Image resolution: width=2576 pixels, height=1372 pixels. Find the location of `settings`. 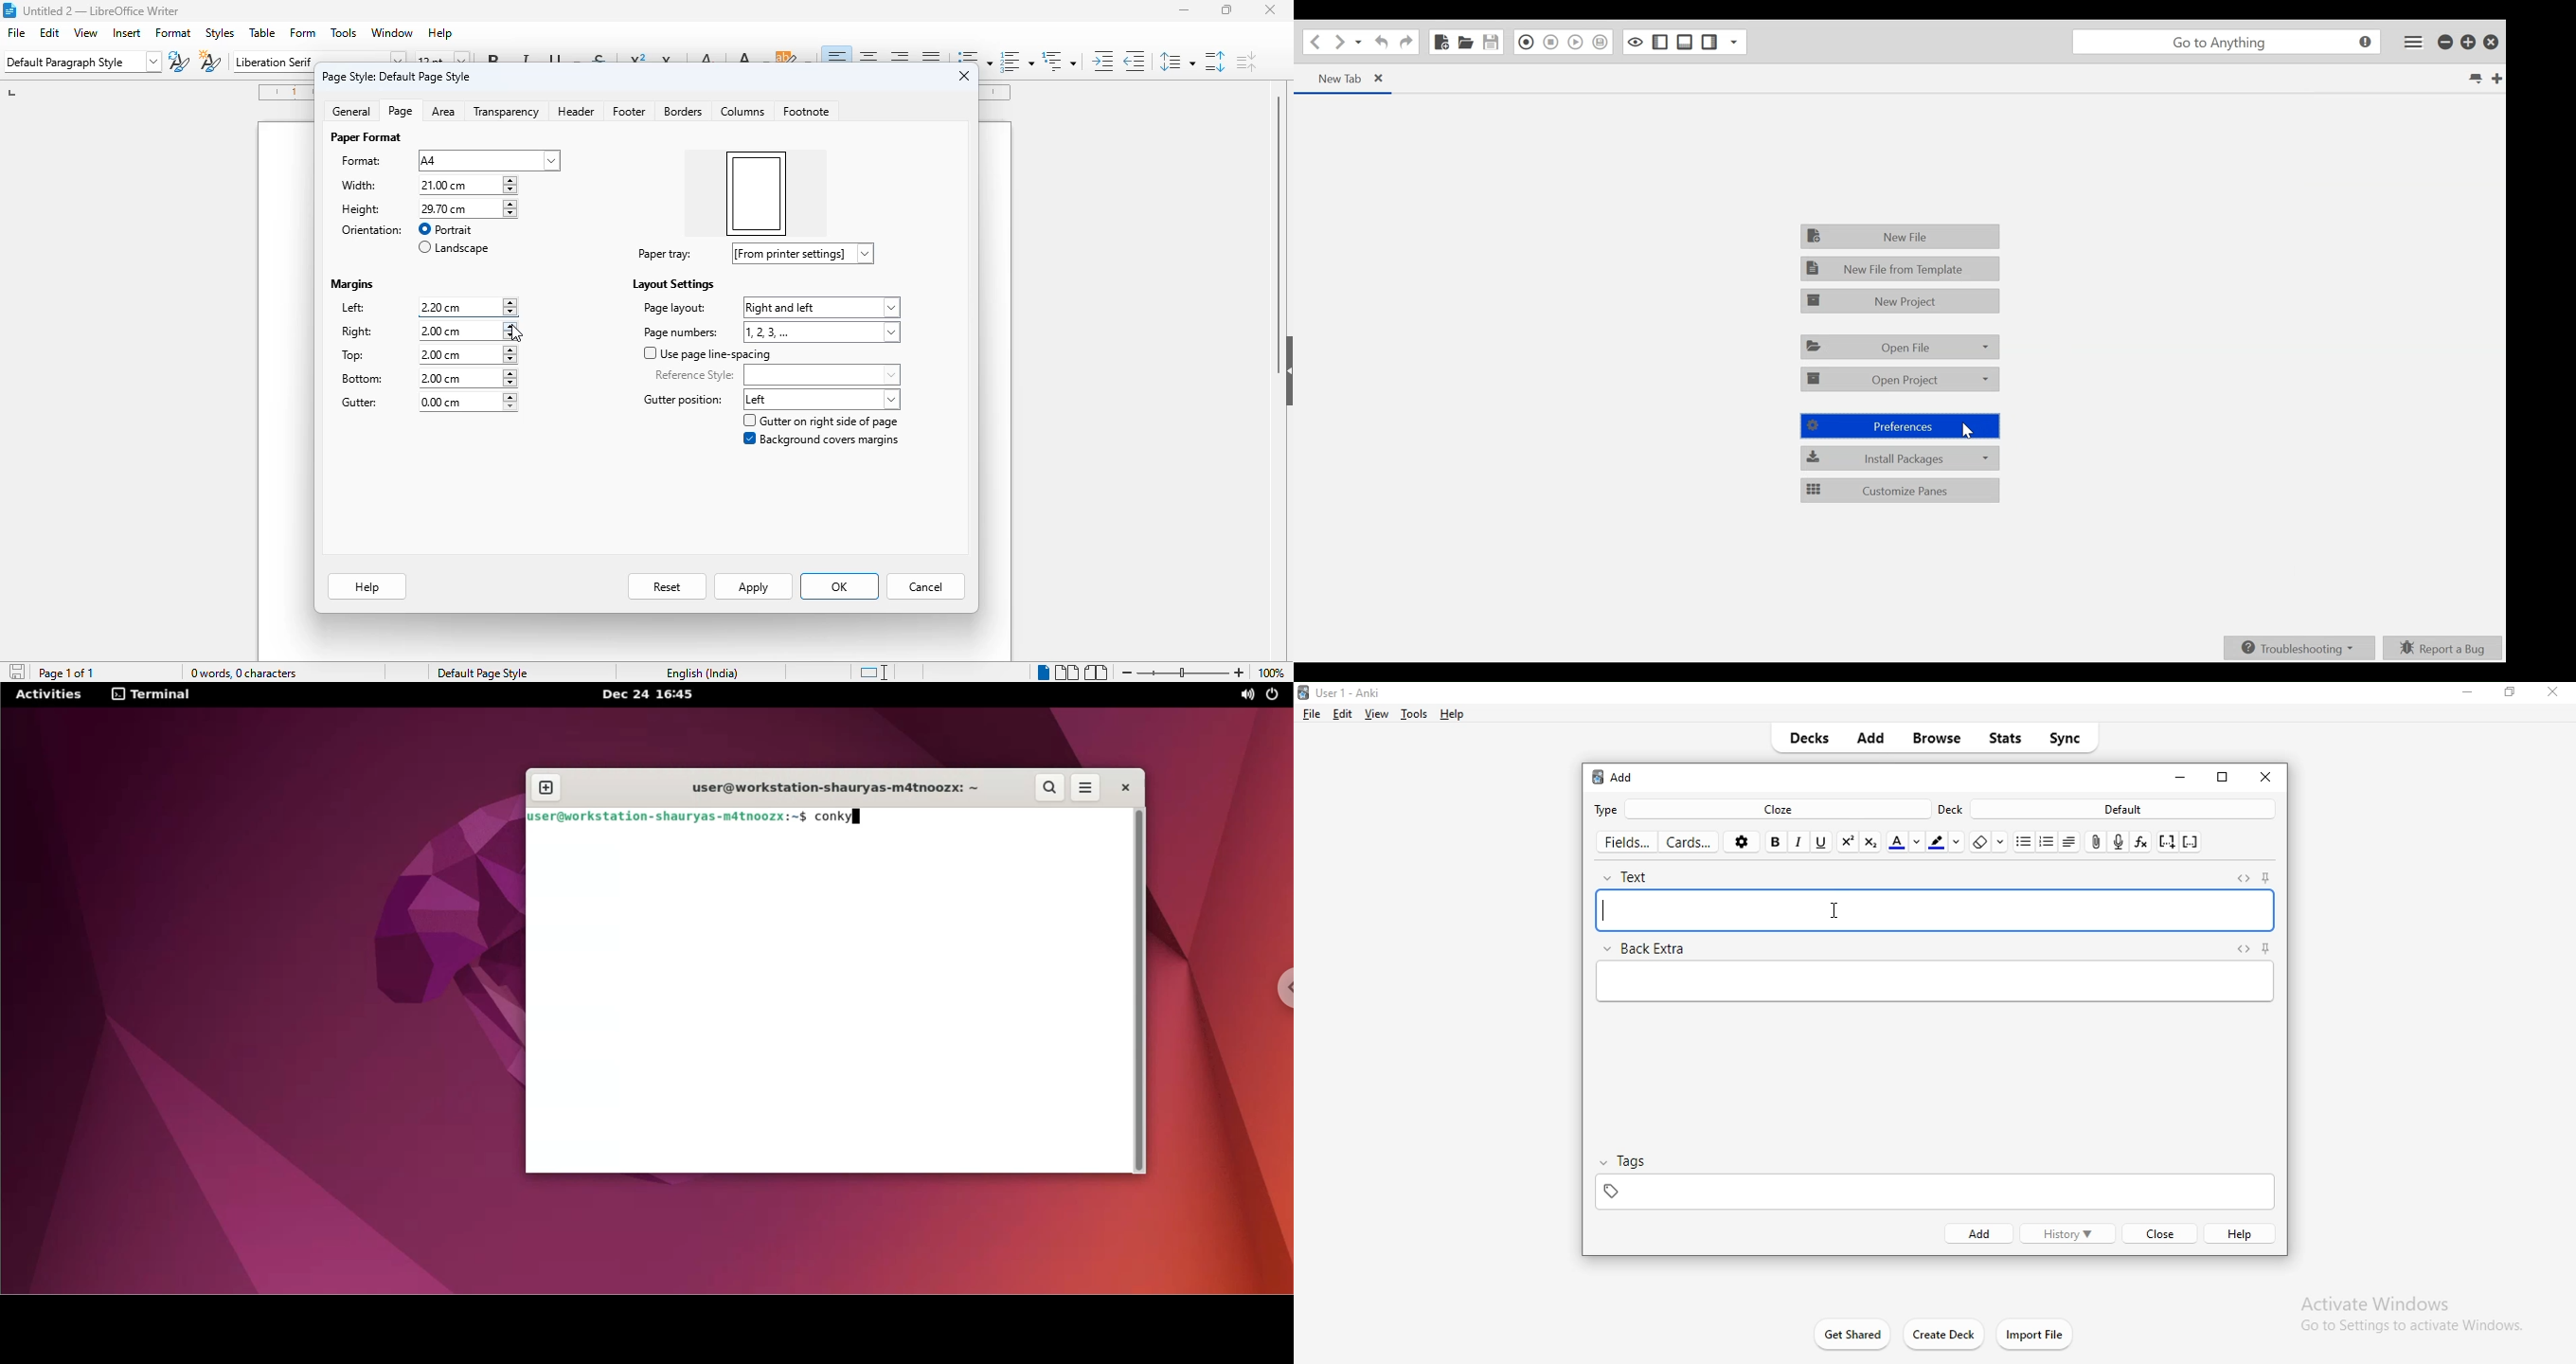

settings is located at coordinates (1745, 842).